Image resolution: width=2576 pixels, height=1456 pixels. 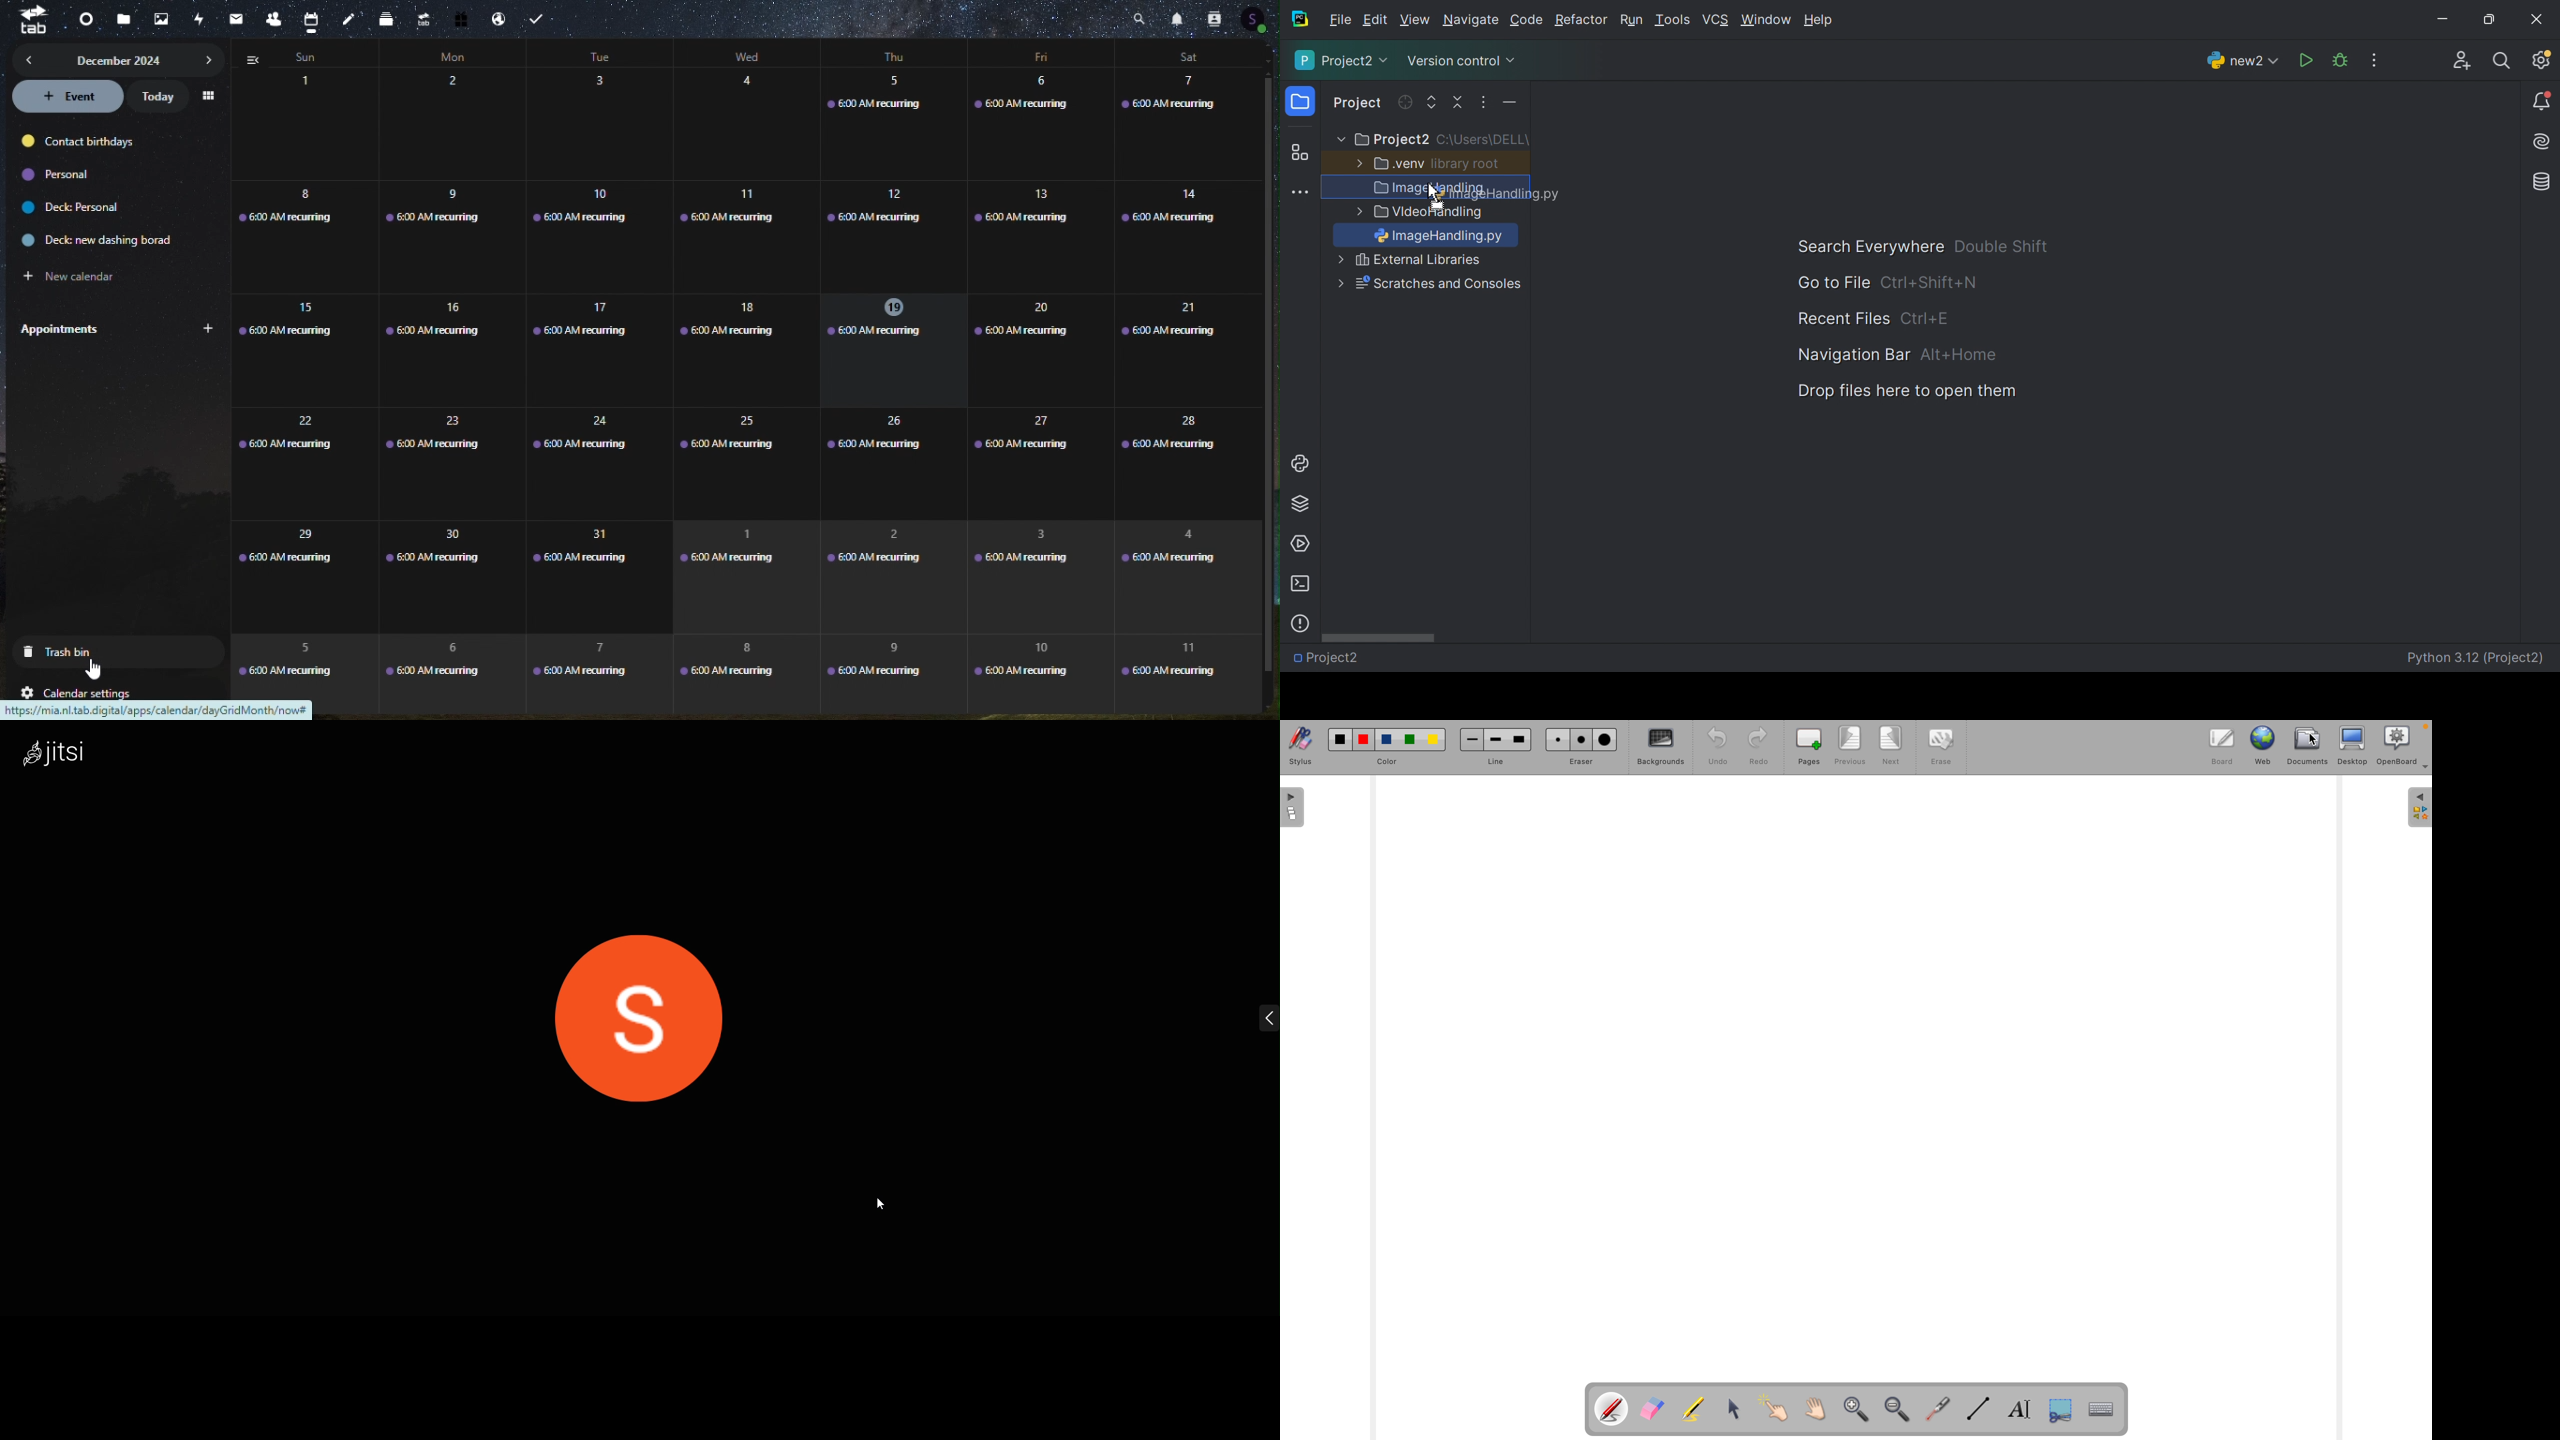 I want to click on redo, so click(x=1758, y=748).